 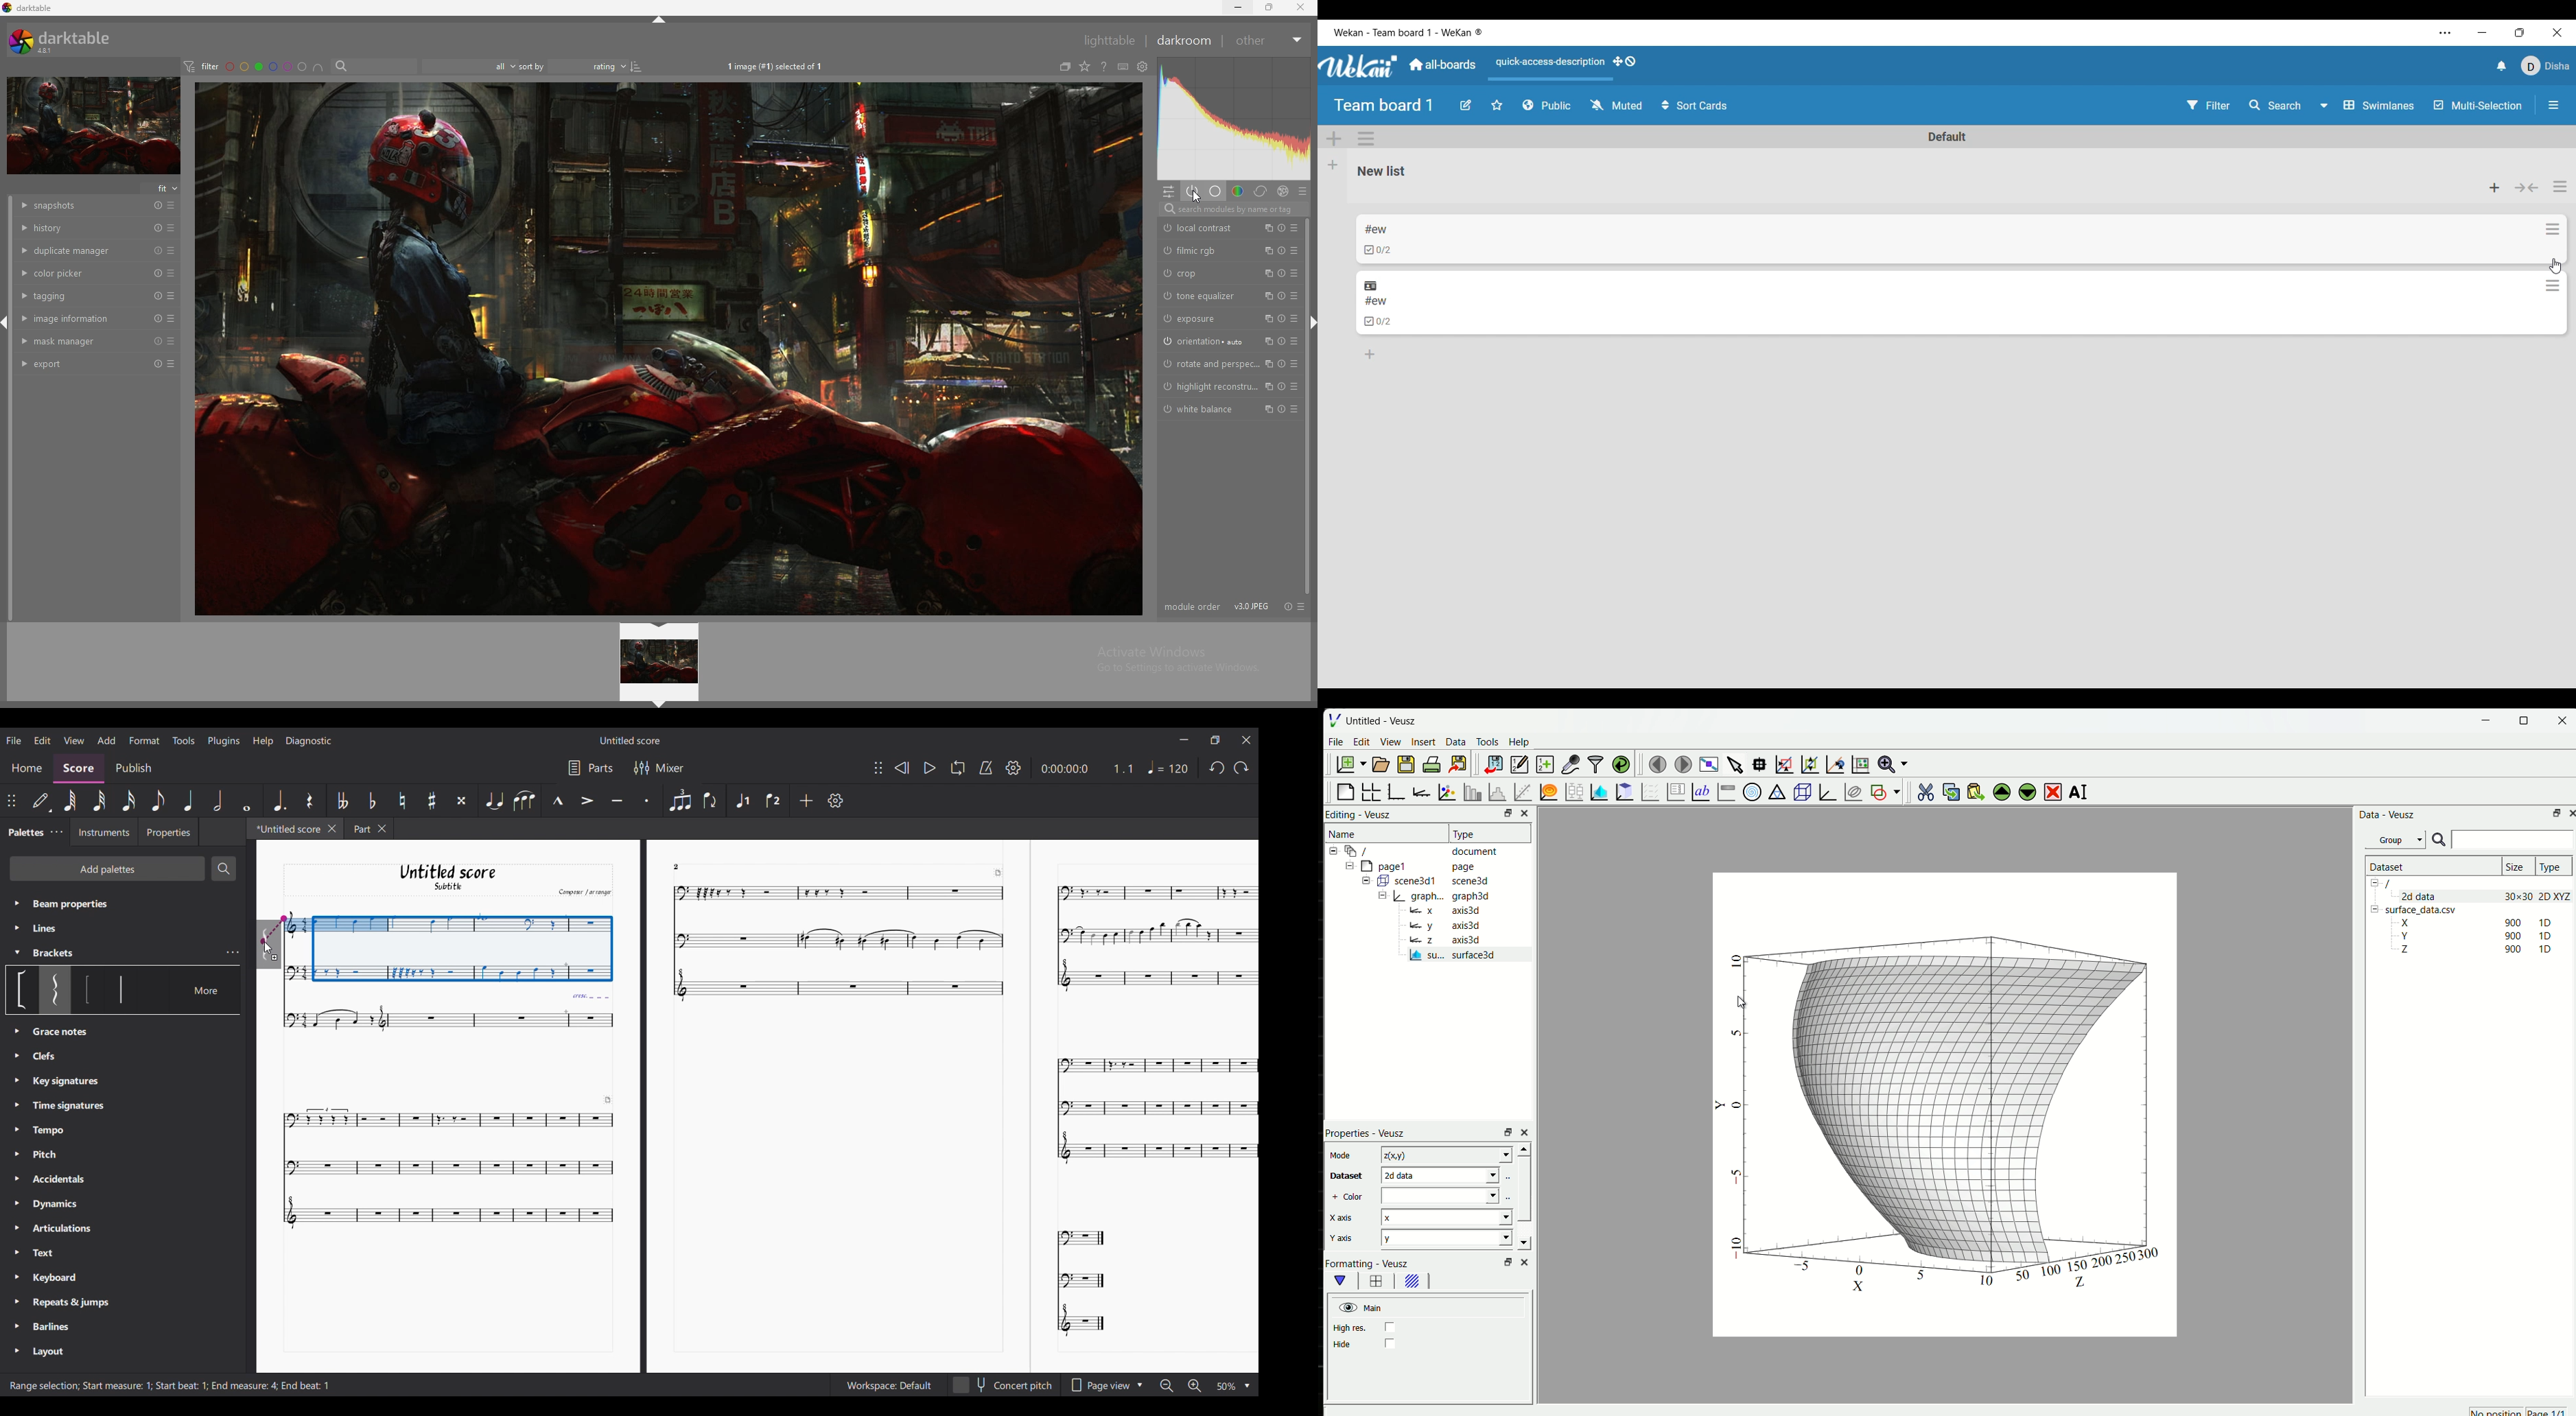 I want to click on Cursor, so click(x=1198, y=197).